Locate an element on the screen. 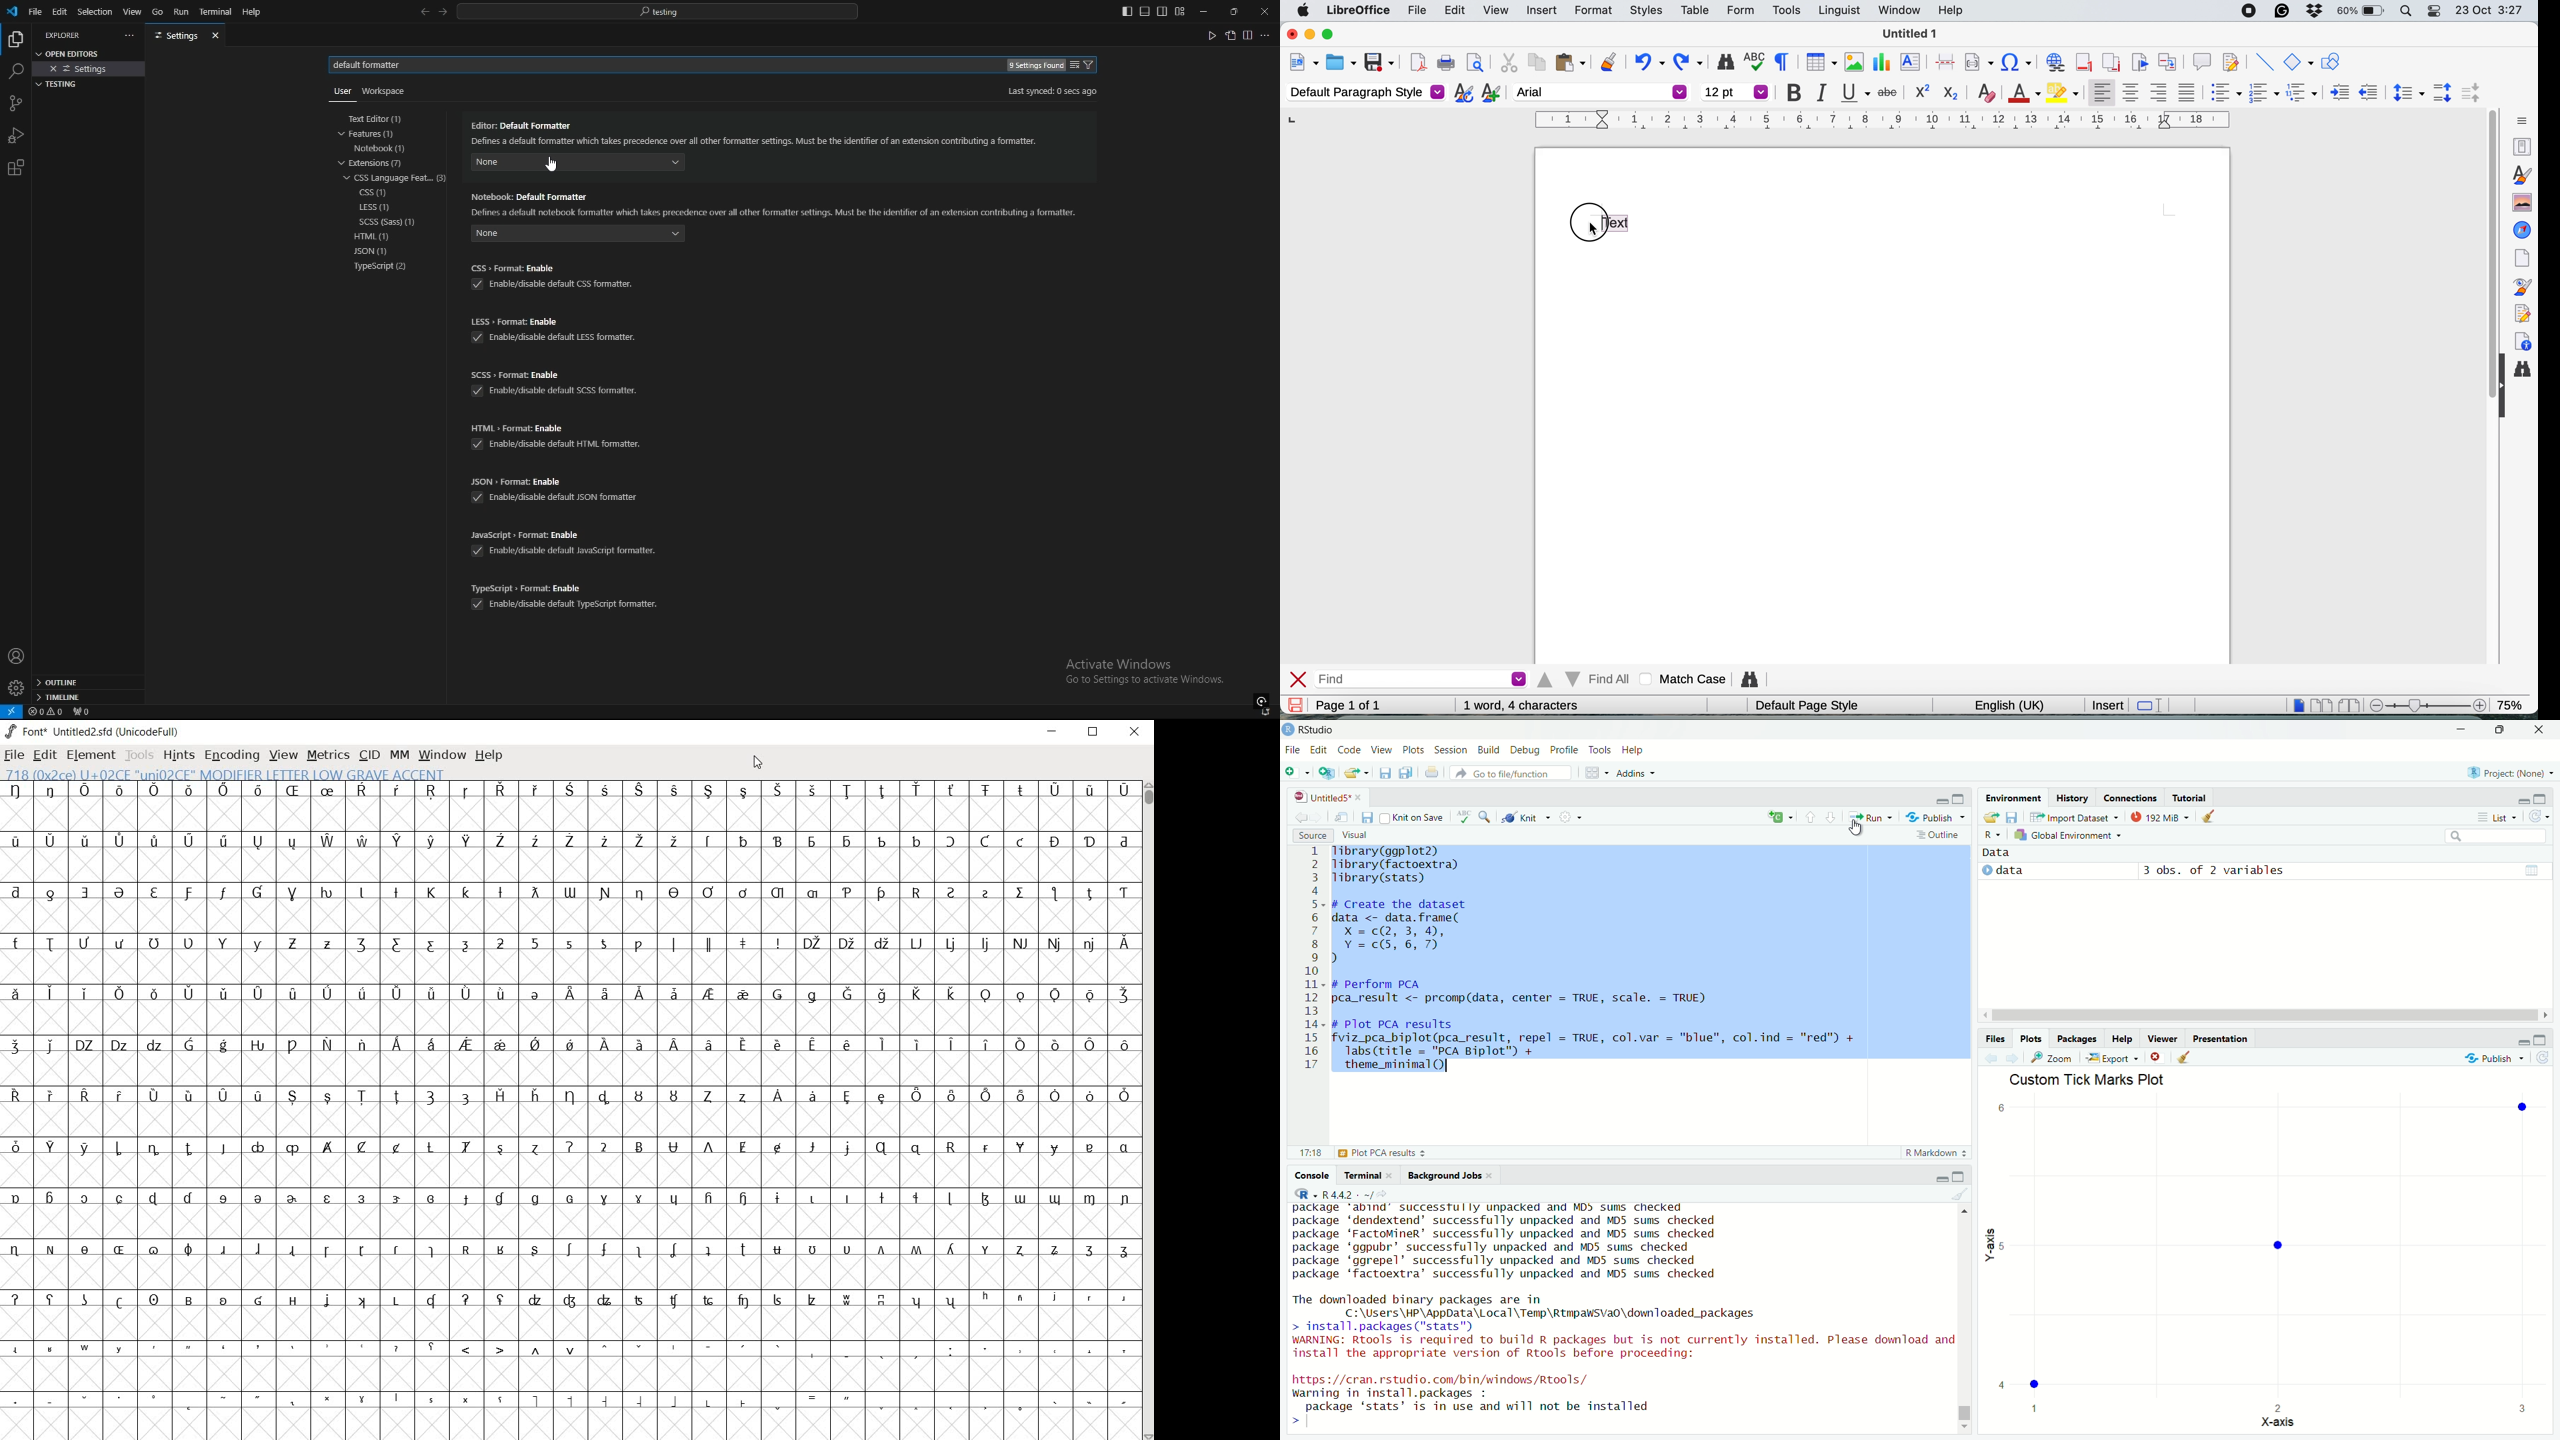  updated selected style is located at coordinates (1461, 93).